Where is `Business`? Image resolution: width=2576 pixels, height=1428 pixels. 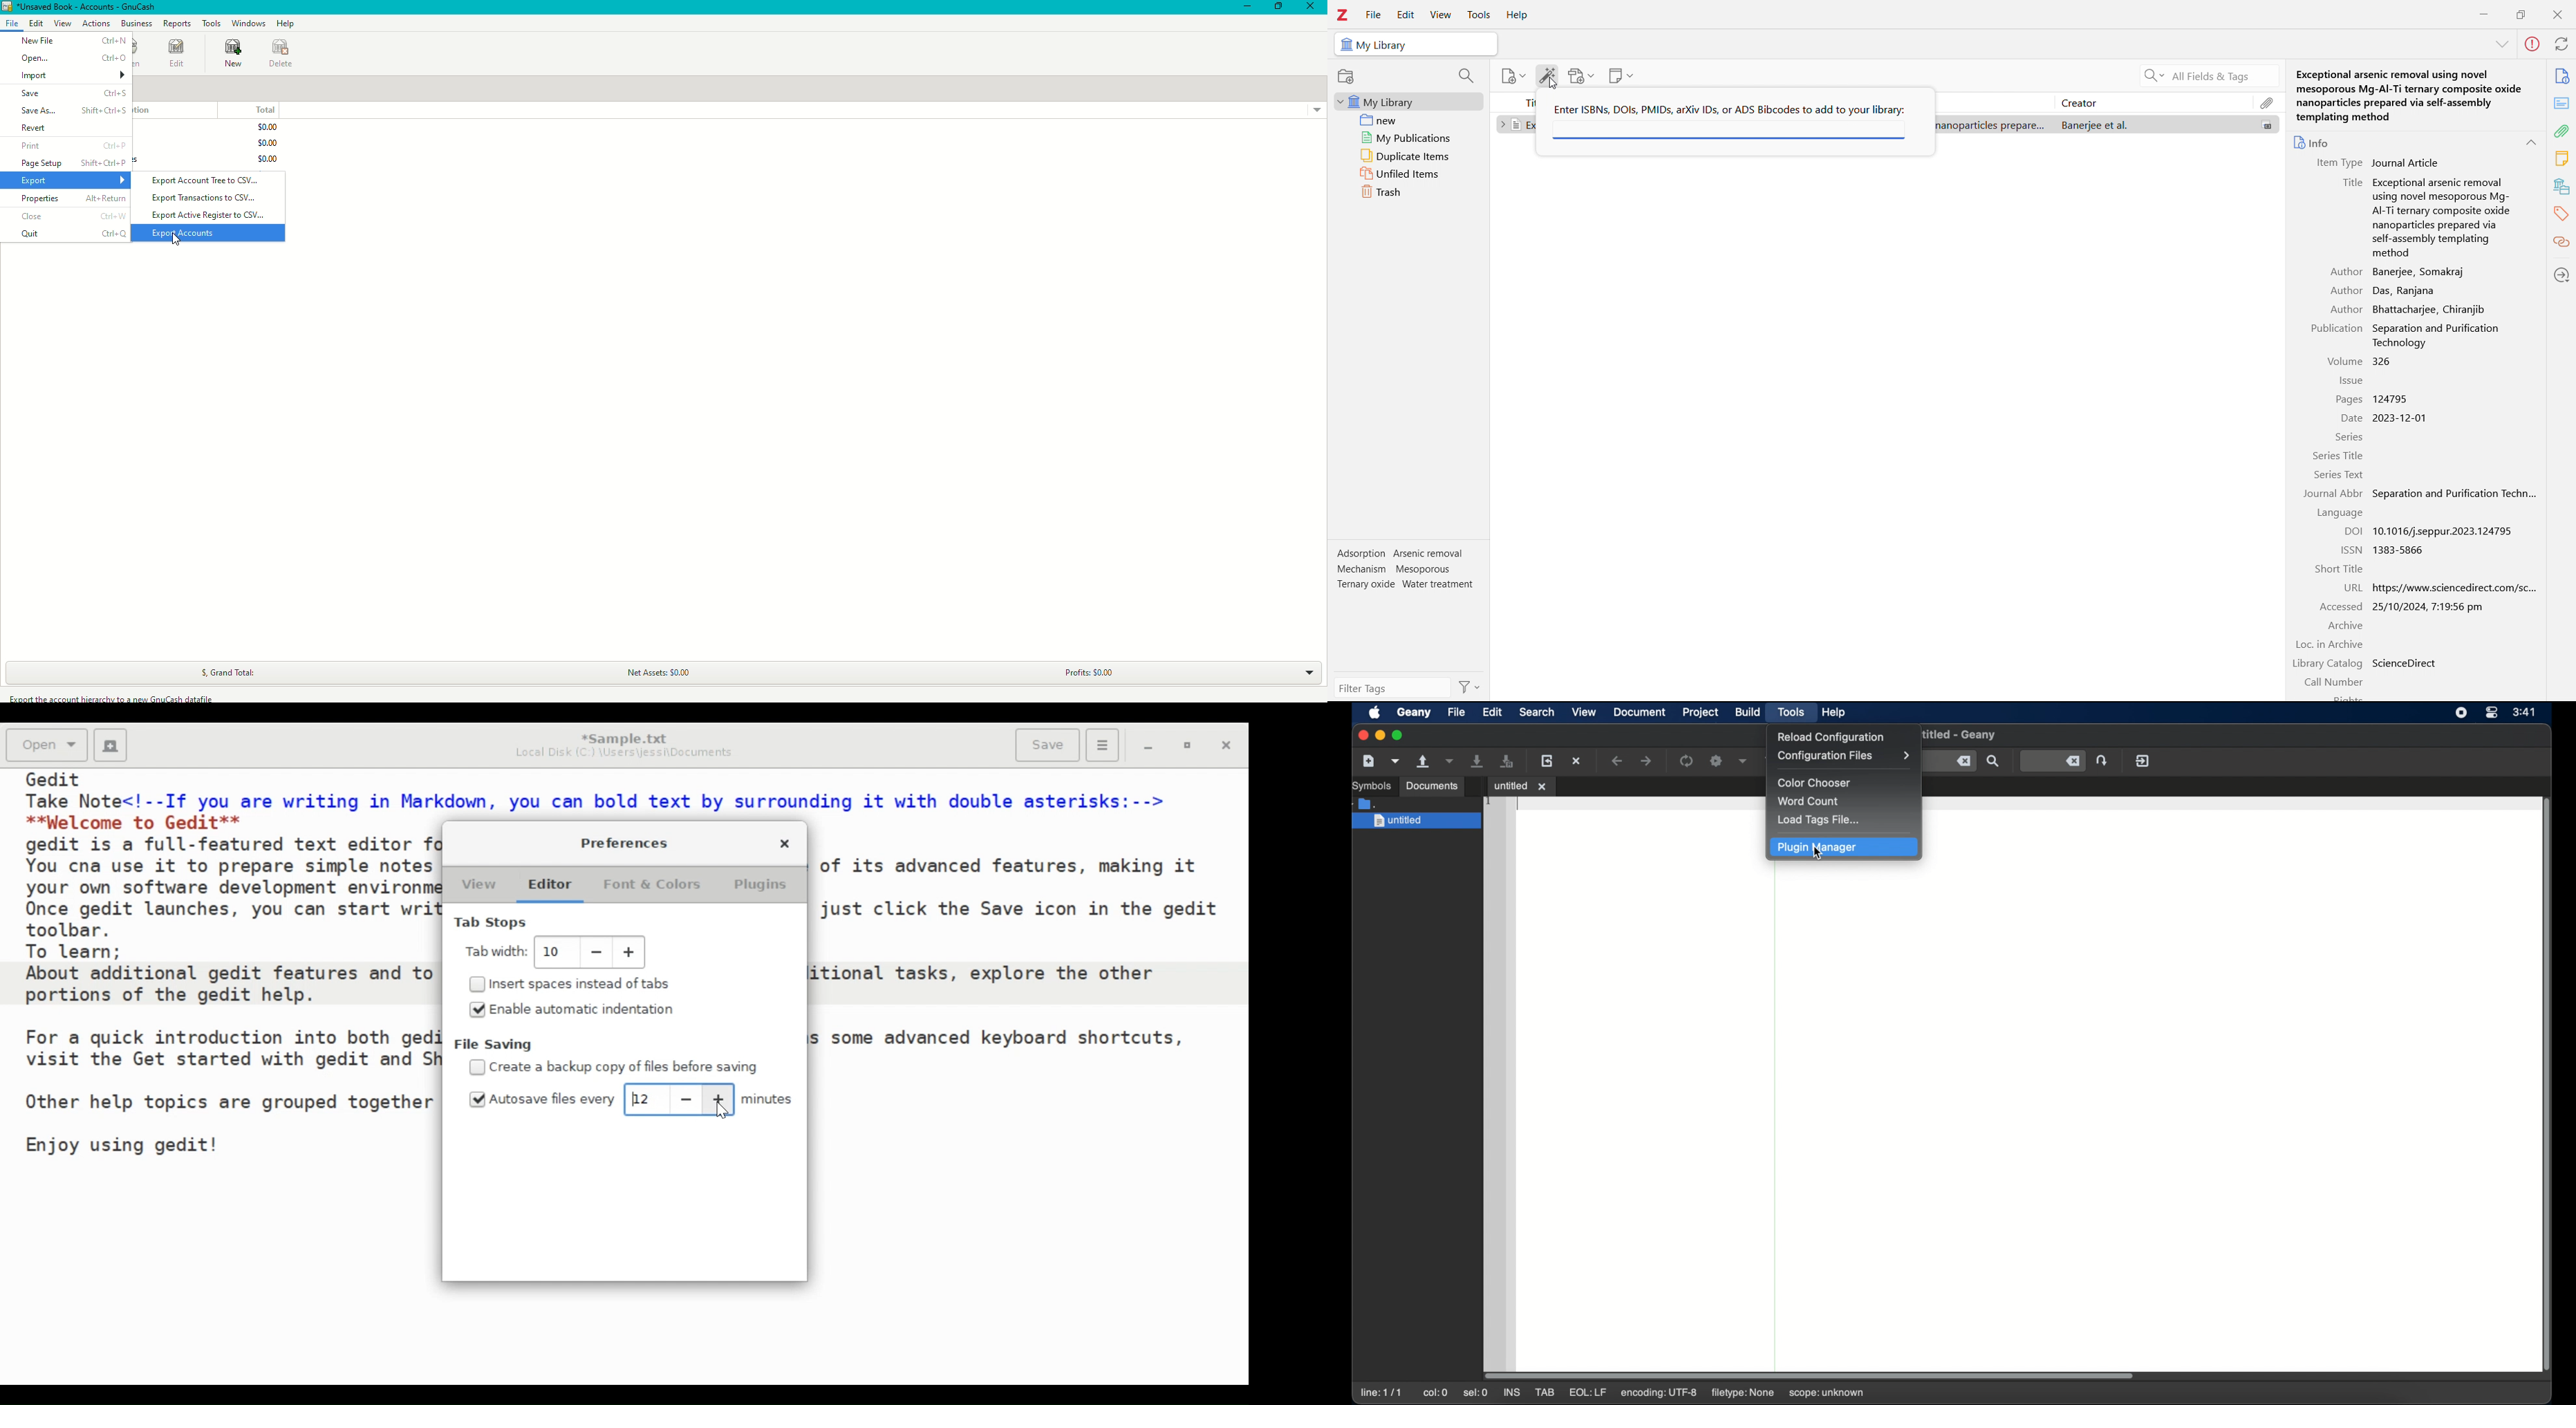 Business is located at coordinates (135, 24).